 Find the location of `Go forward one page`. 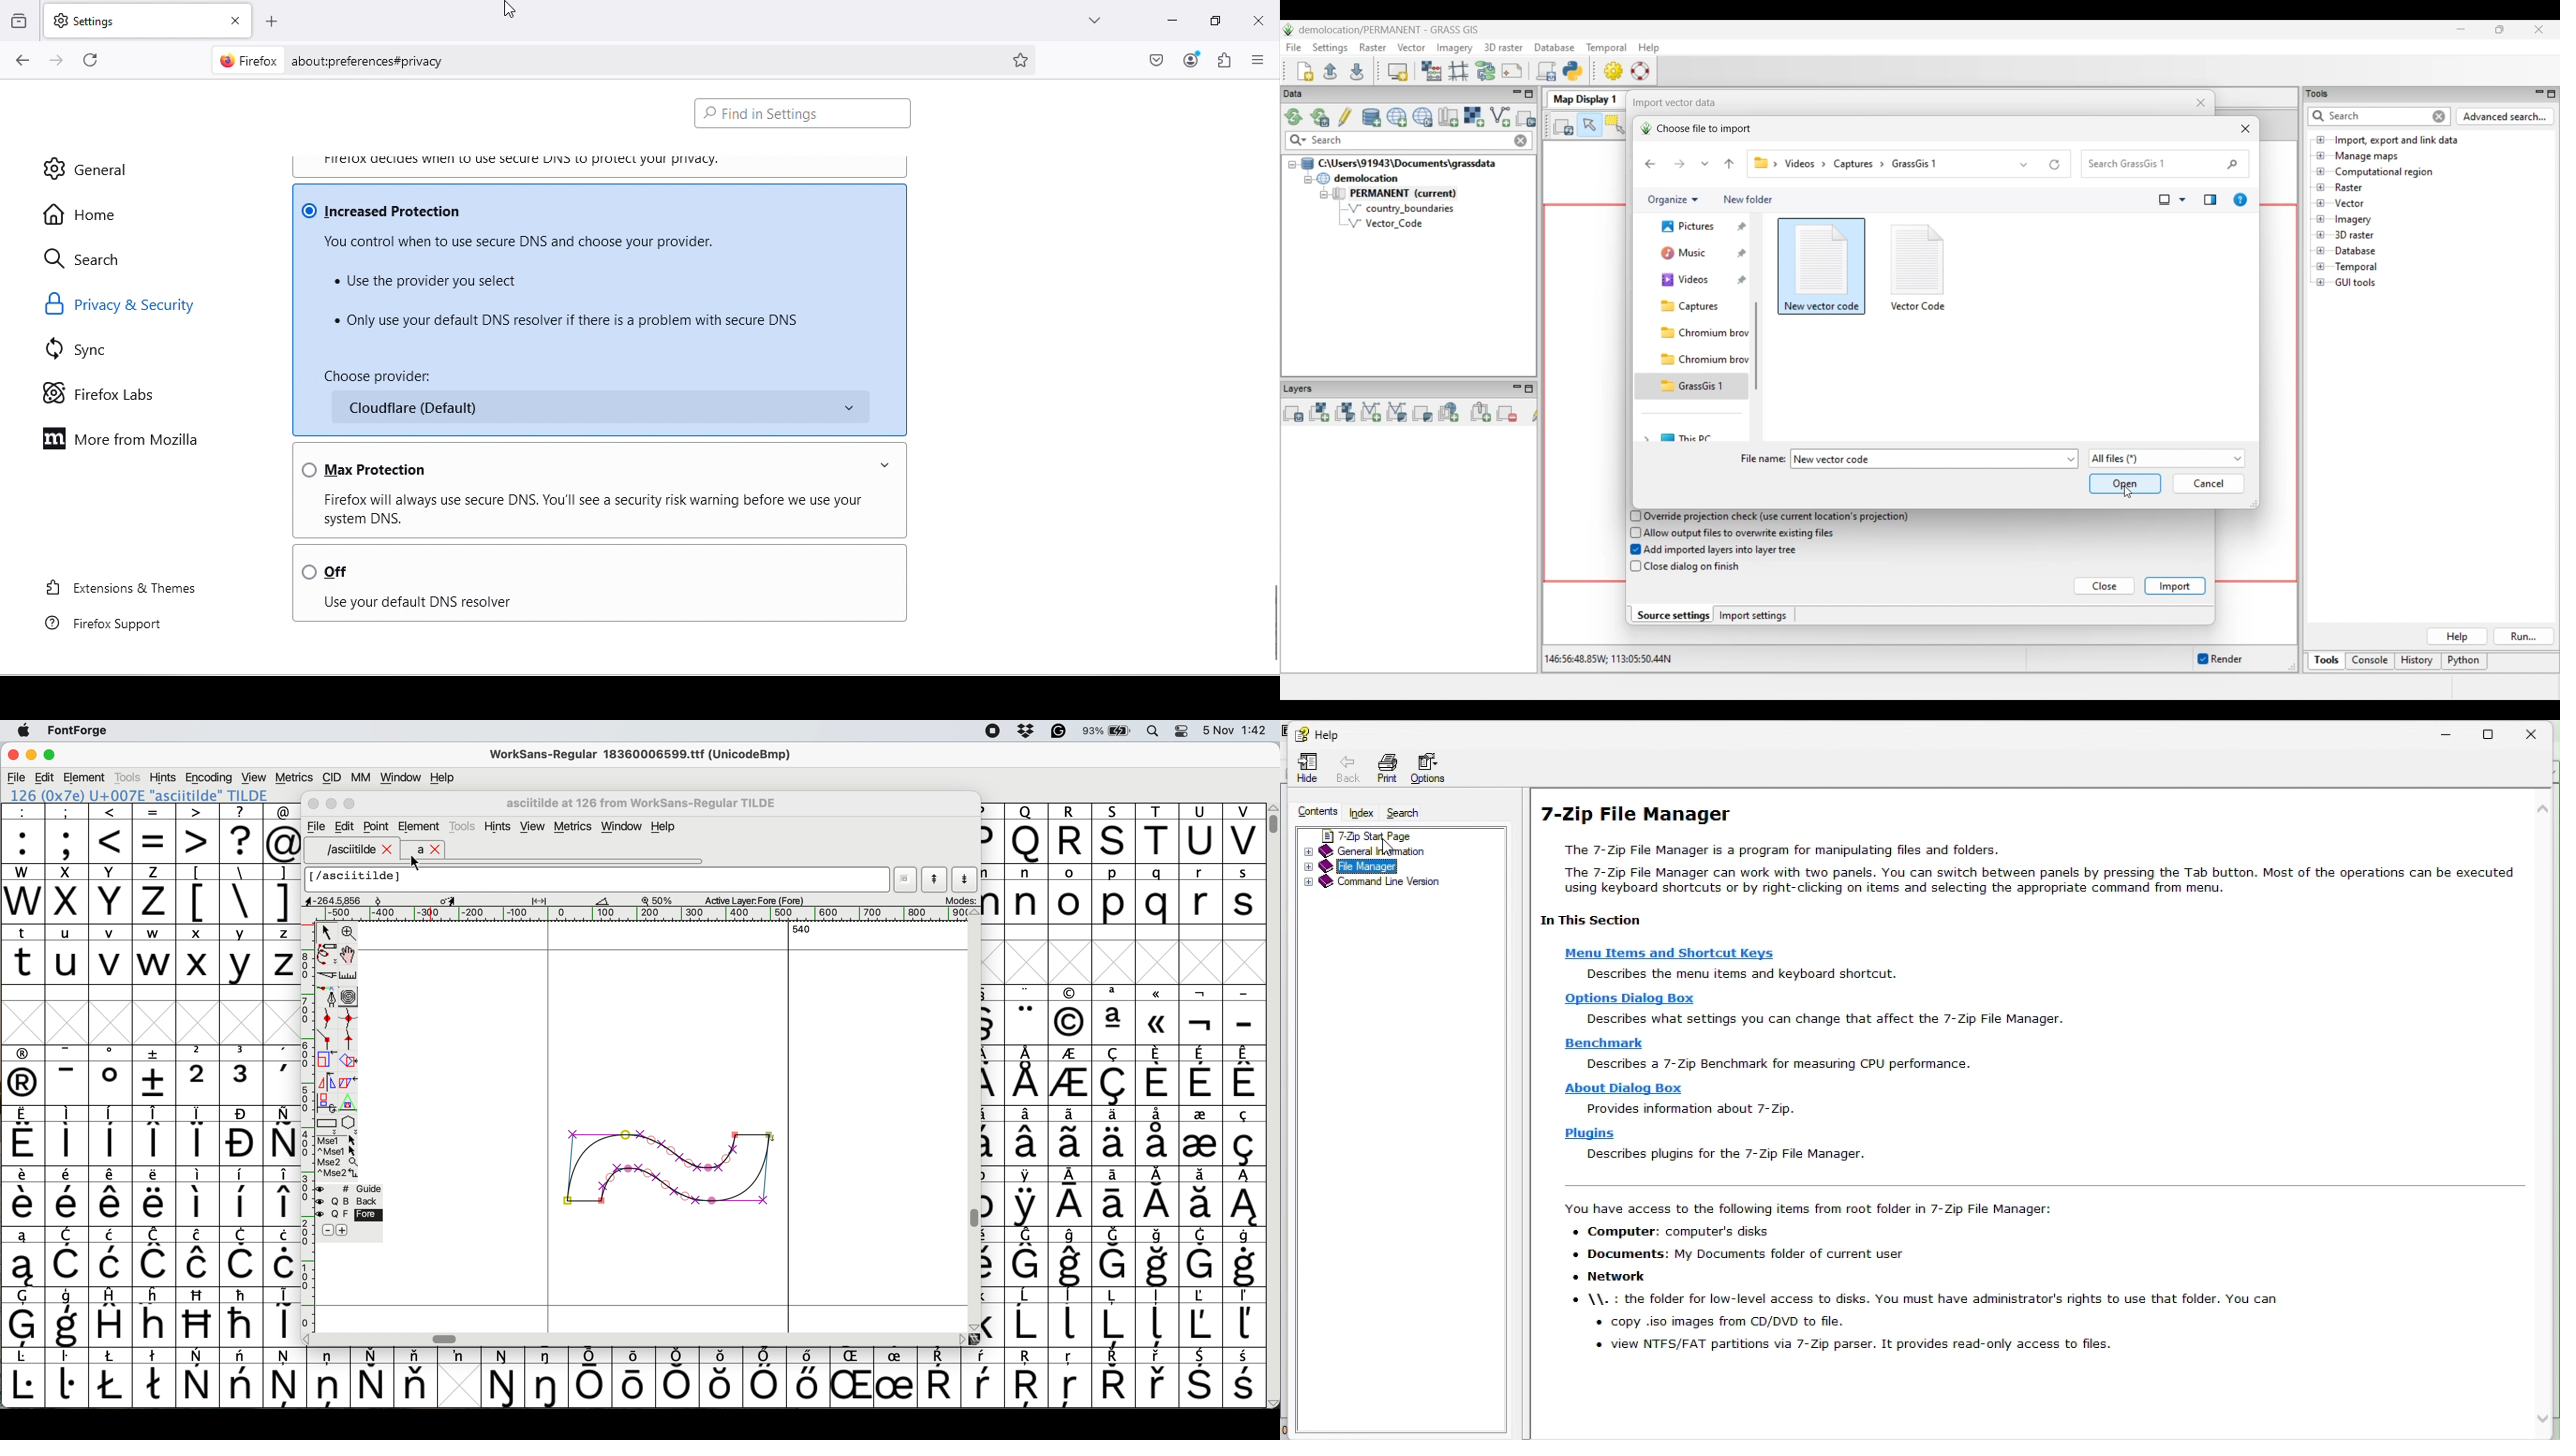

Go forward one page is located at coordinates (55, 61).